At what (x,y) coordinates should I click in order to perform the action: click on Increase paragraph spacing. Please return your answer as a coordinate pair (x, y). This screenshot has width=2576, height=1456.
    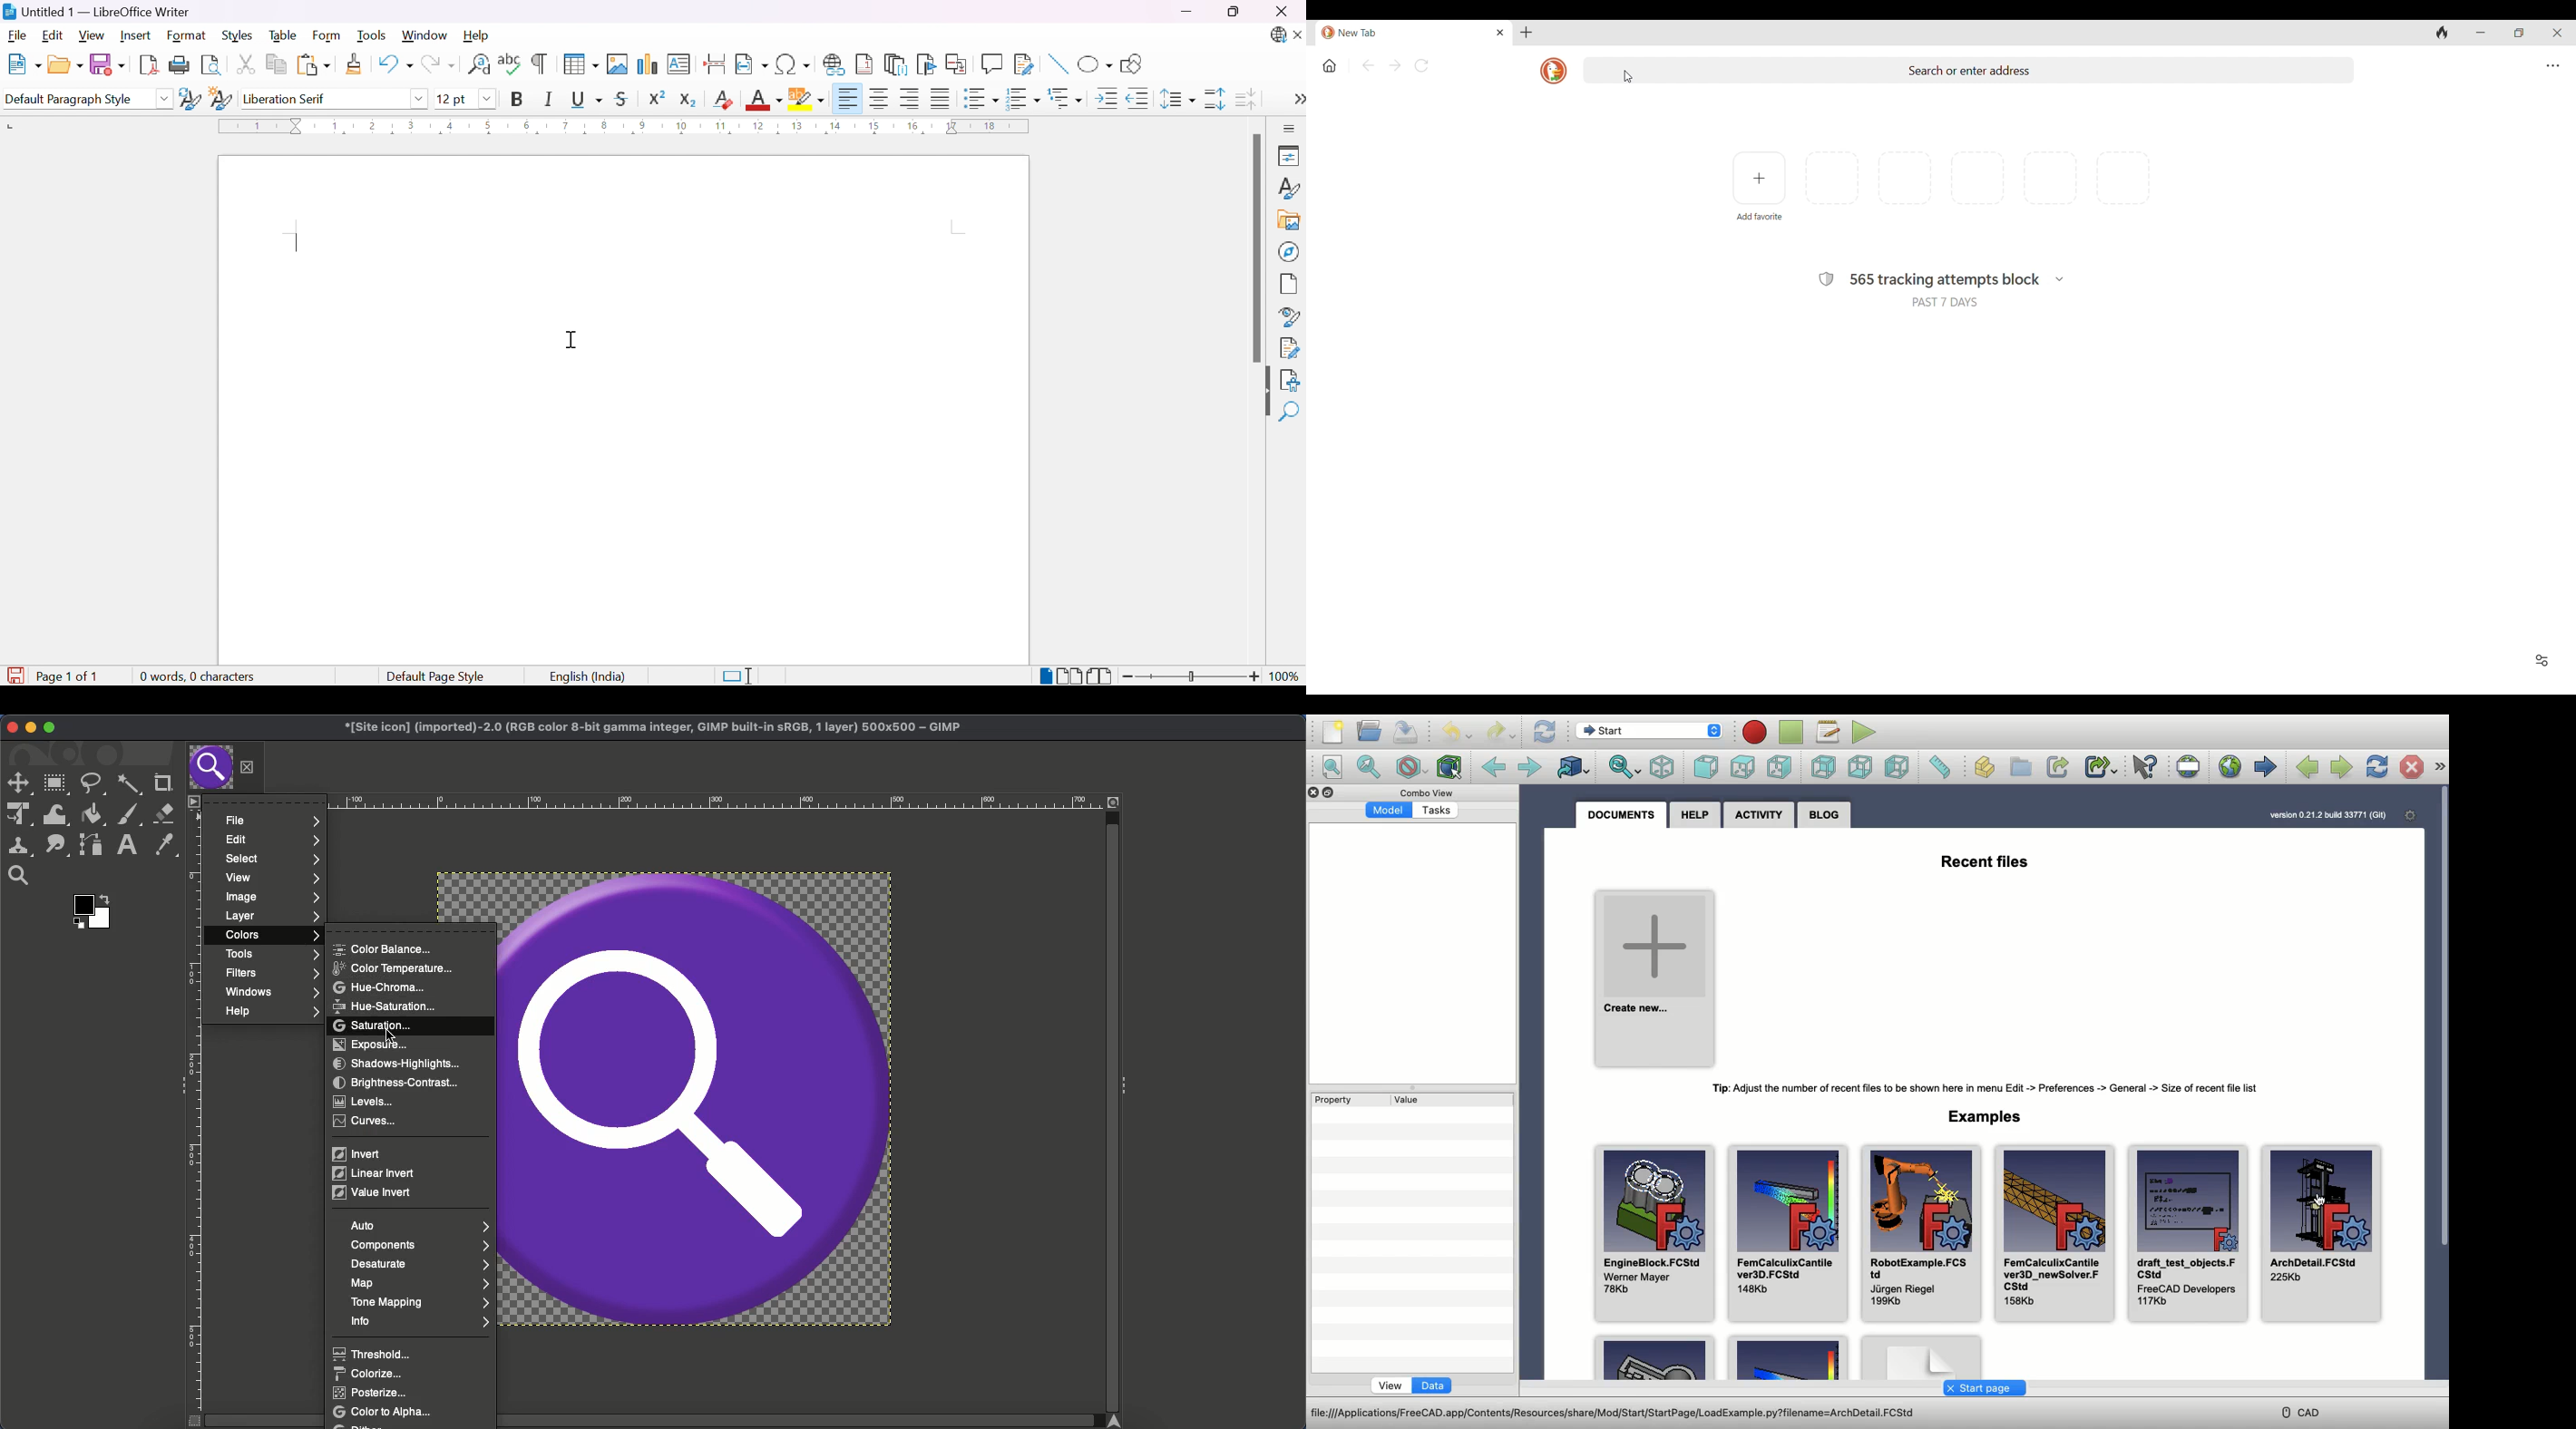
    Looking at the image, I should click on (1216, 99).